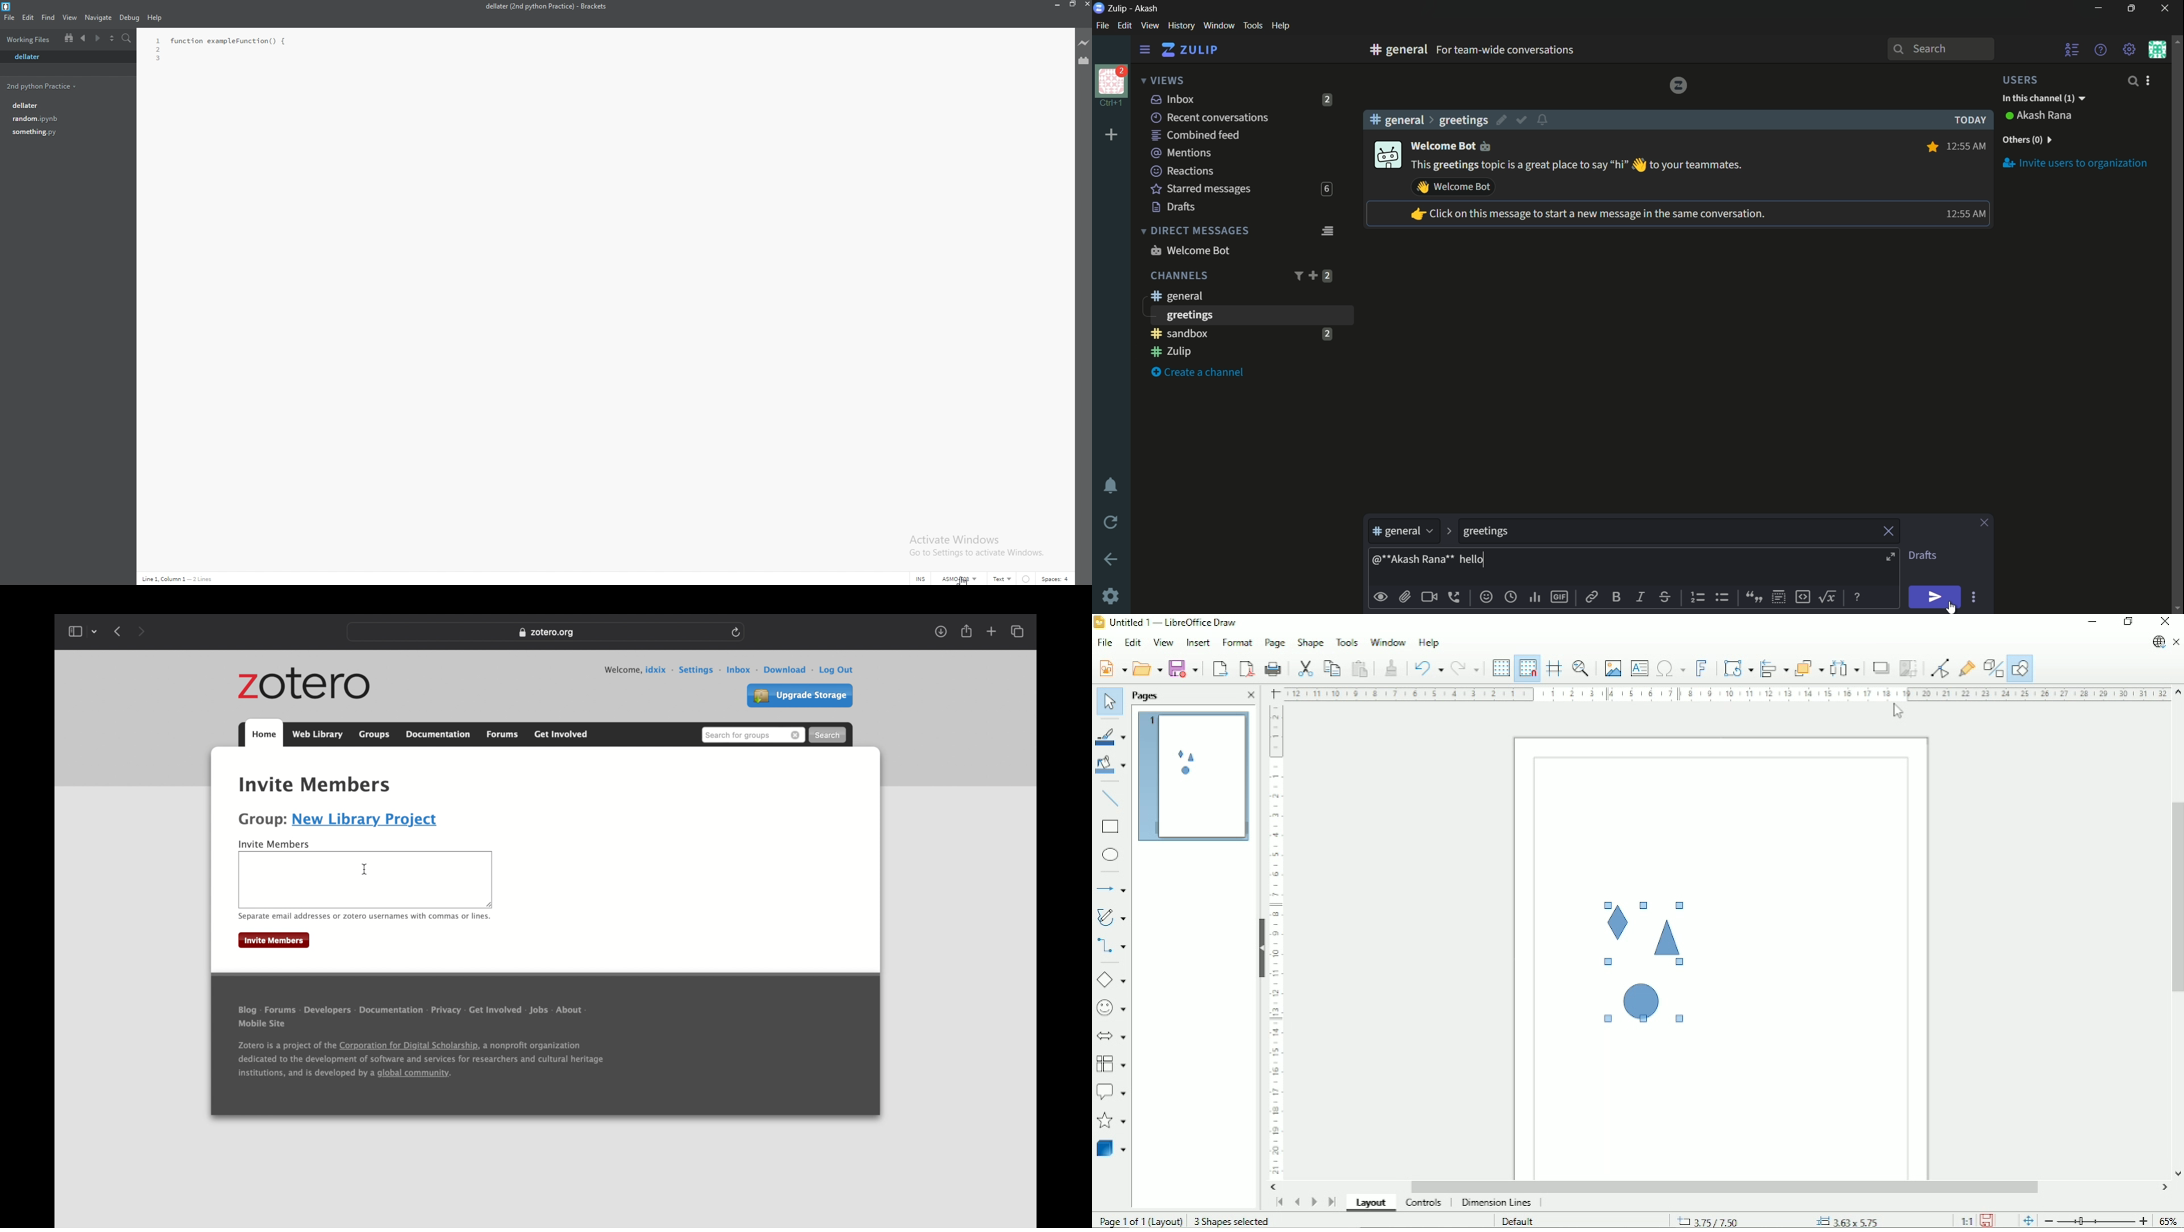 The width and height of the screenshot is (2184, 1232). Describe the element at coordinates (1559, 597) in the screenshot. I see `add gif` at that location.